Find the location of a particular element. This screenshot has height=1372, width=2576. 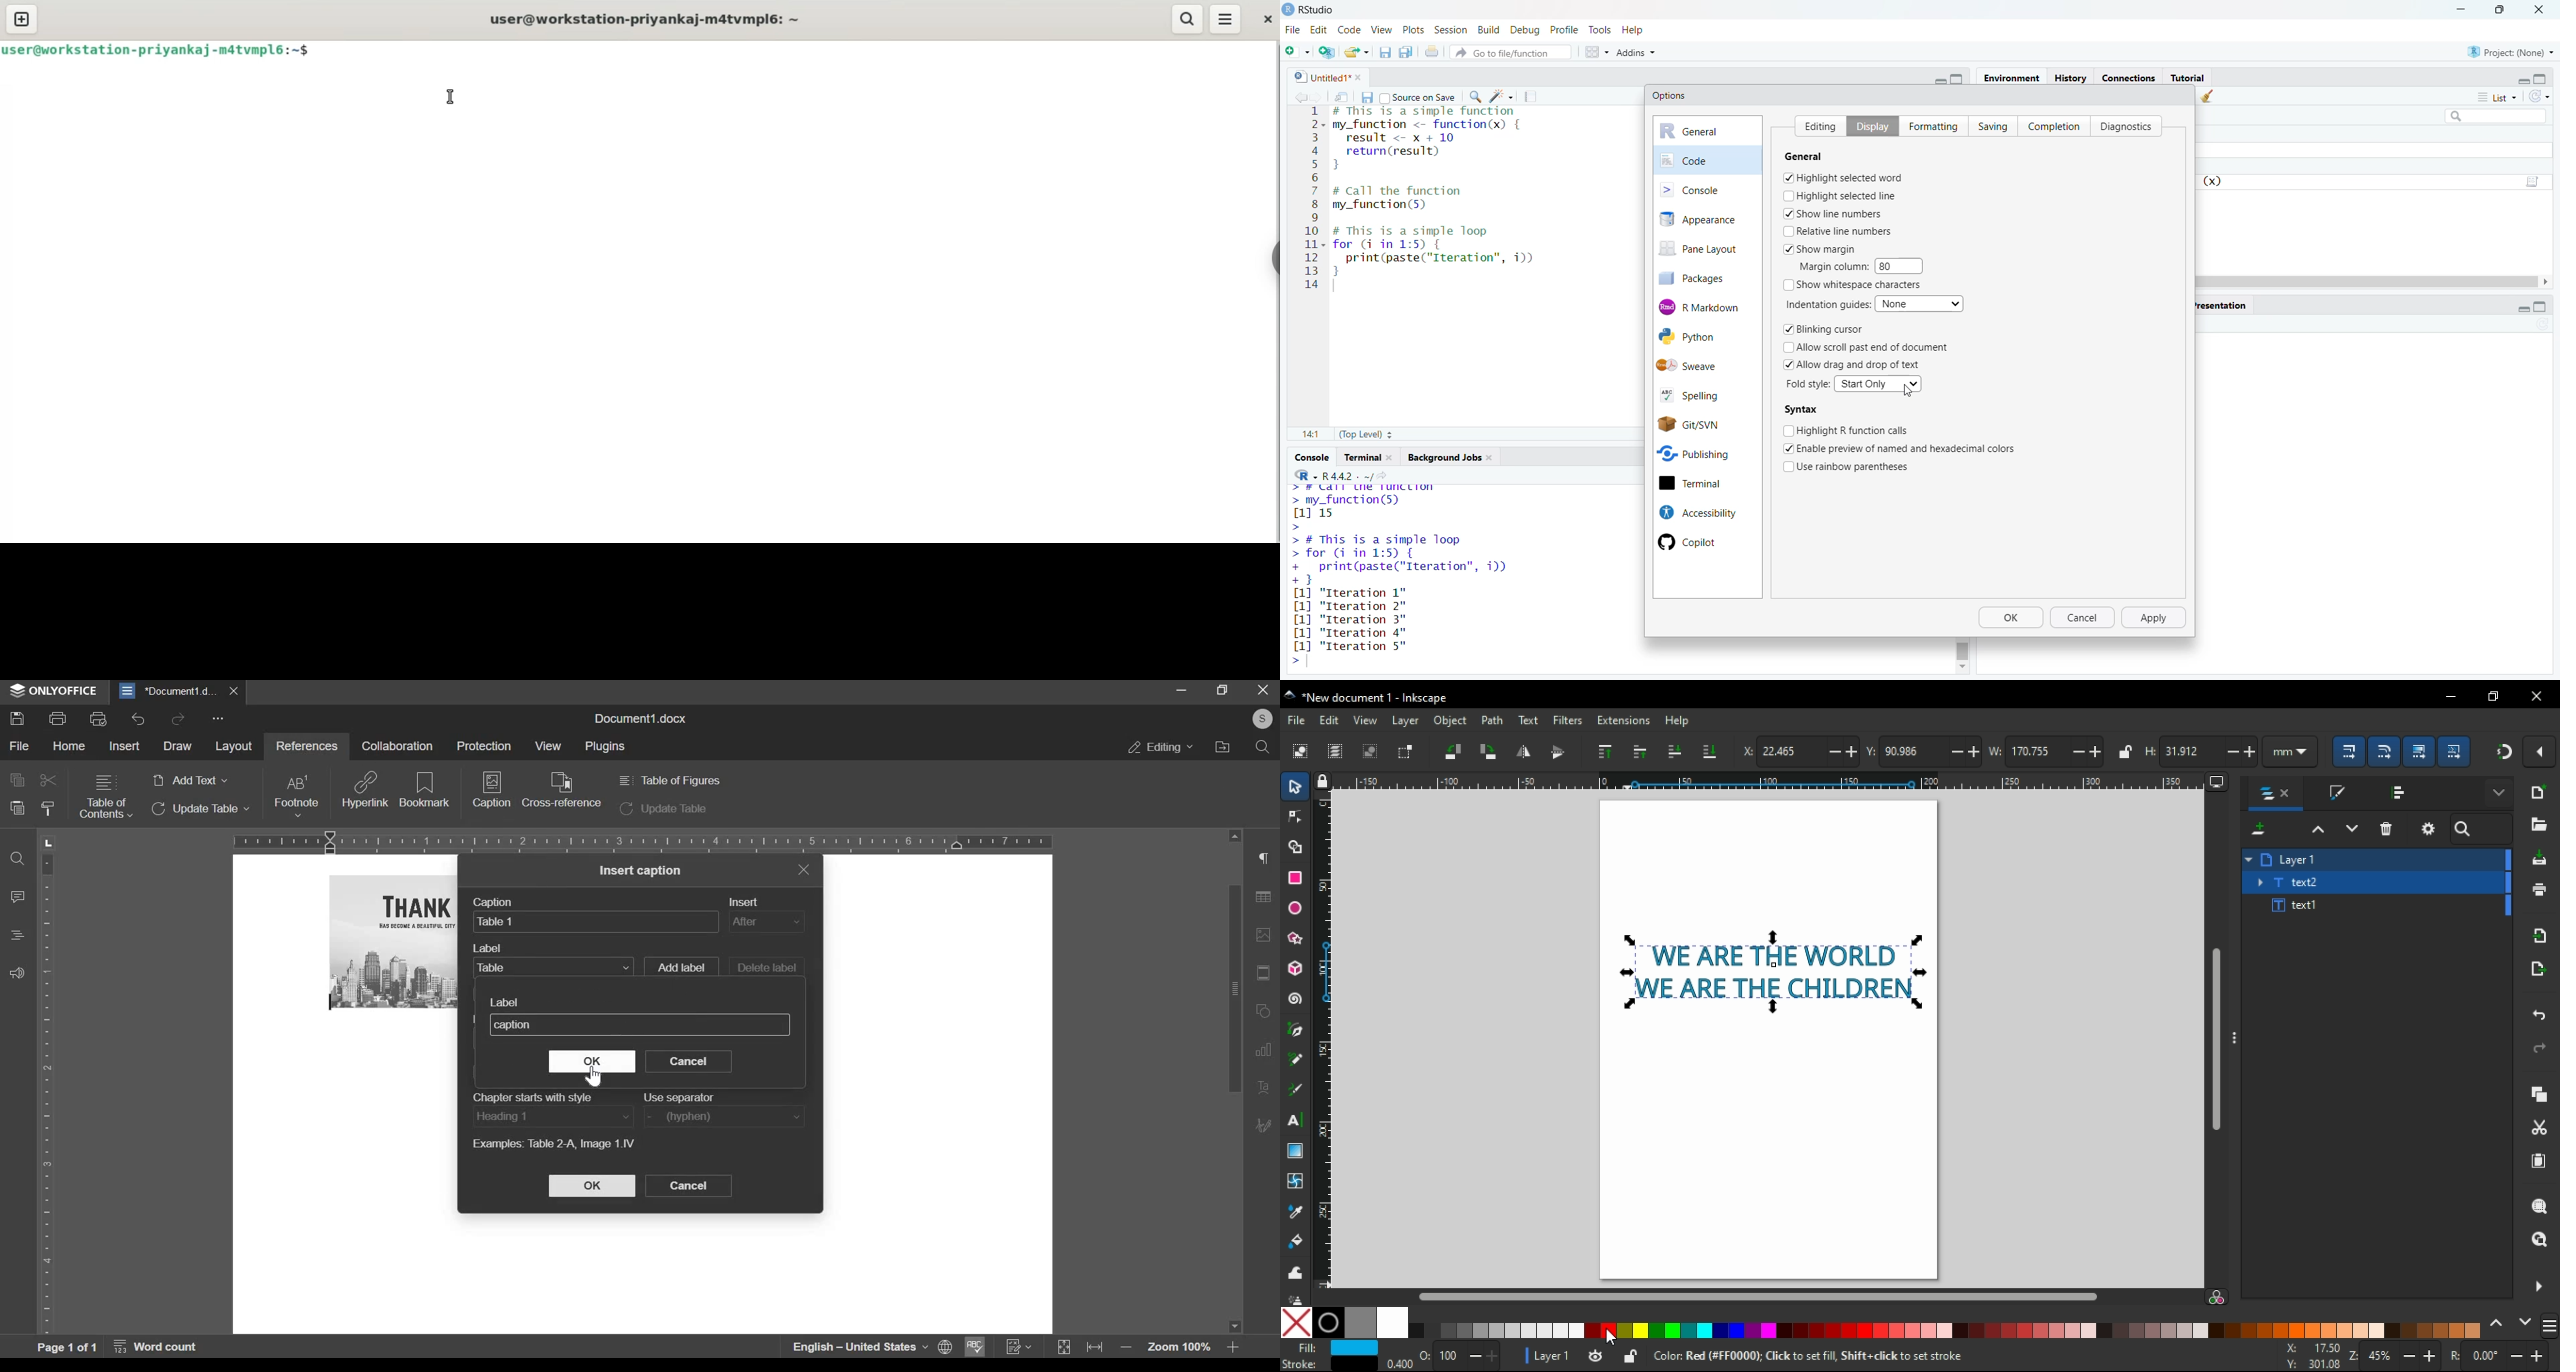

code to call the function is located at coordinates (1428, 199).